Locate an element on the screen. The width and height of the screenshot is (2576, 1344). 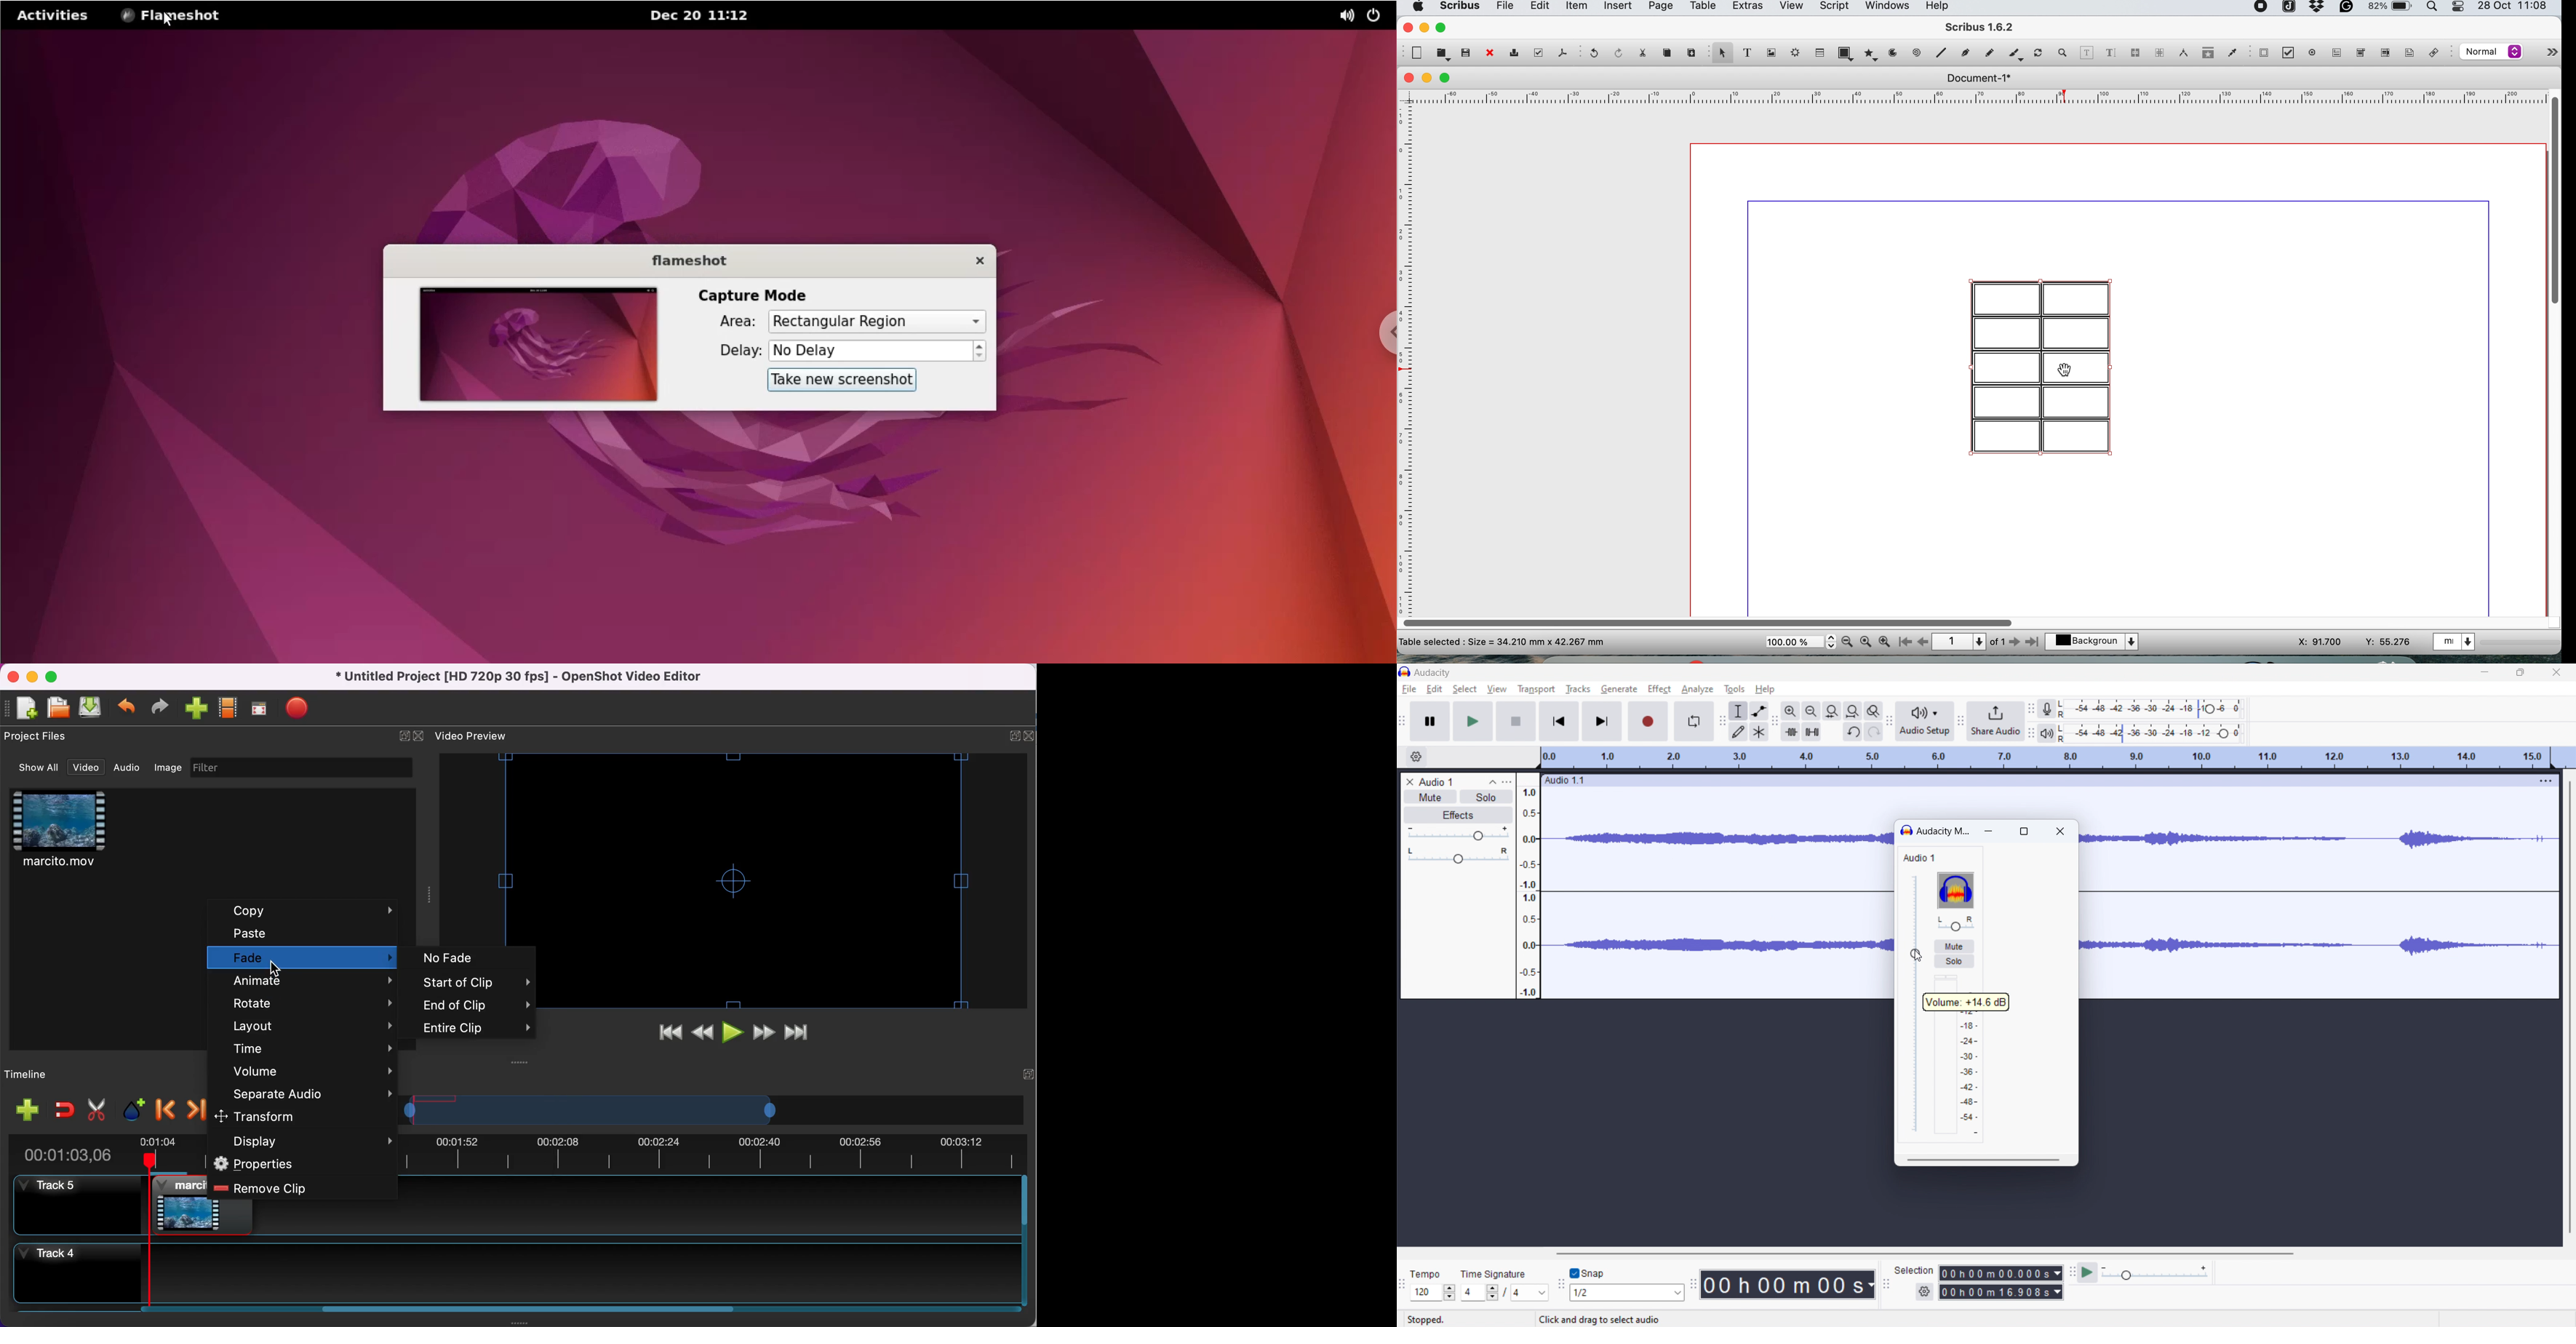
help is located at coordinates (1765, 690).